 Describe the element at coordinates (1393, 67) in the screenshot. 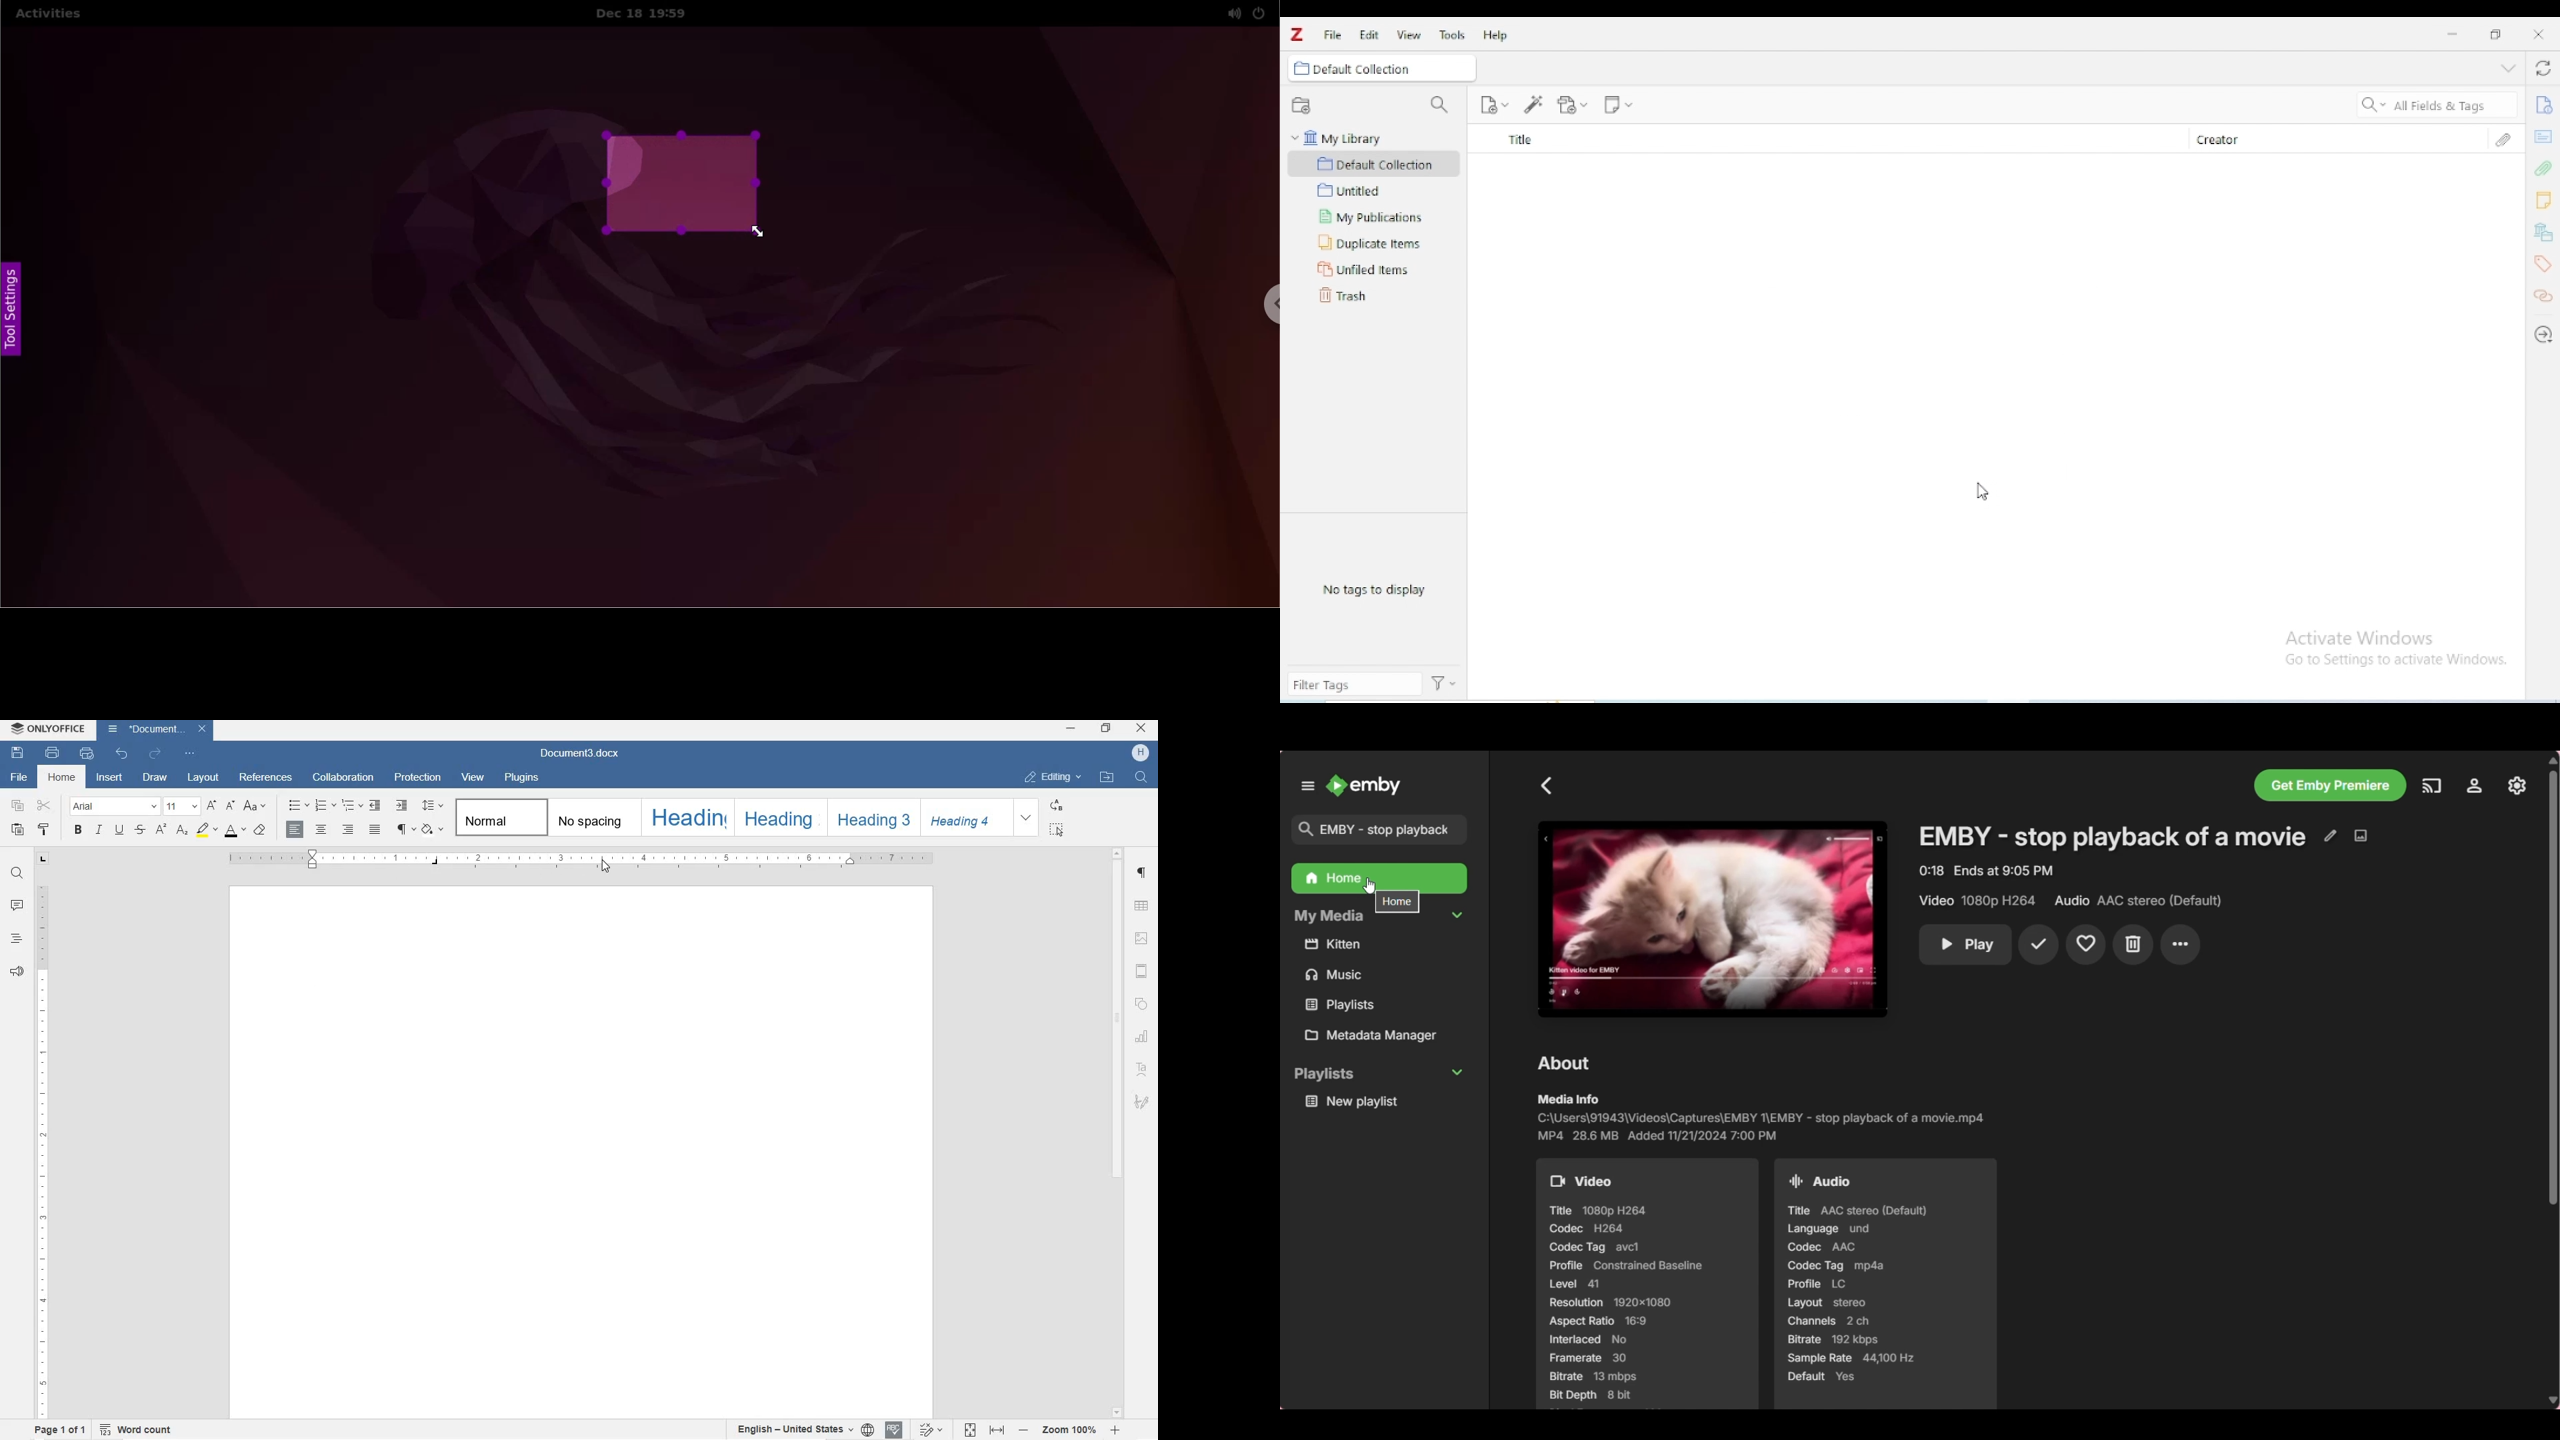

I see `Default Collections` at that location.